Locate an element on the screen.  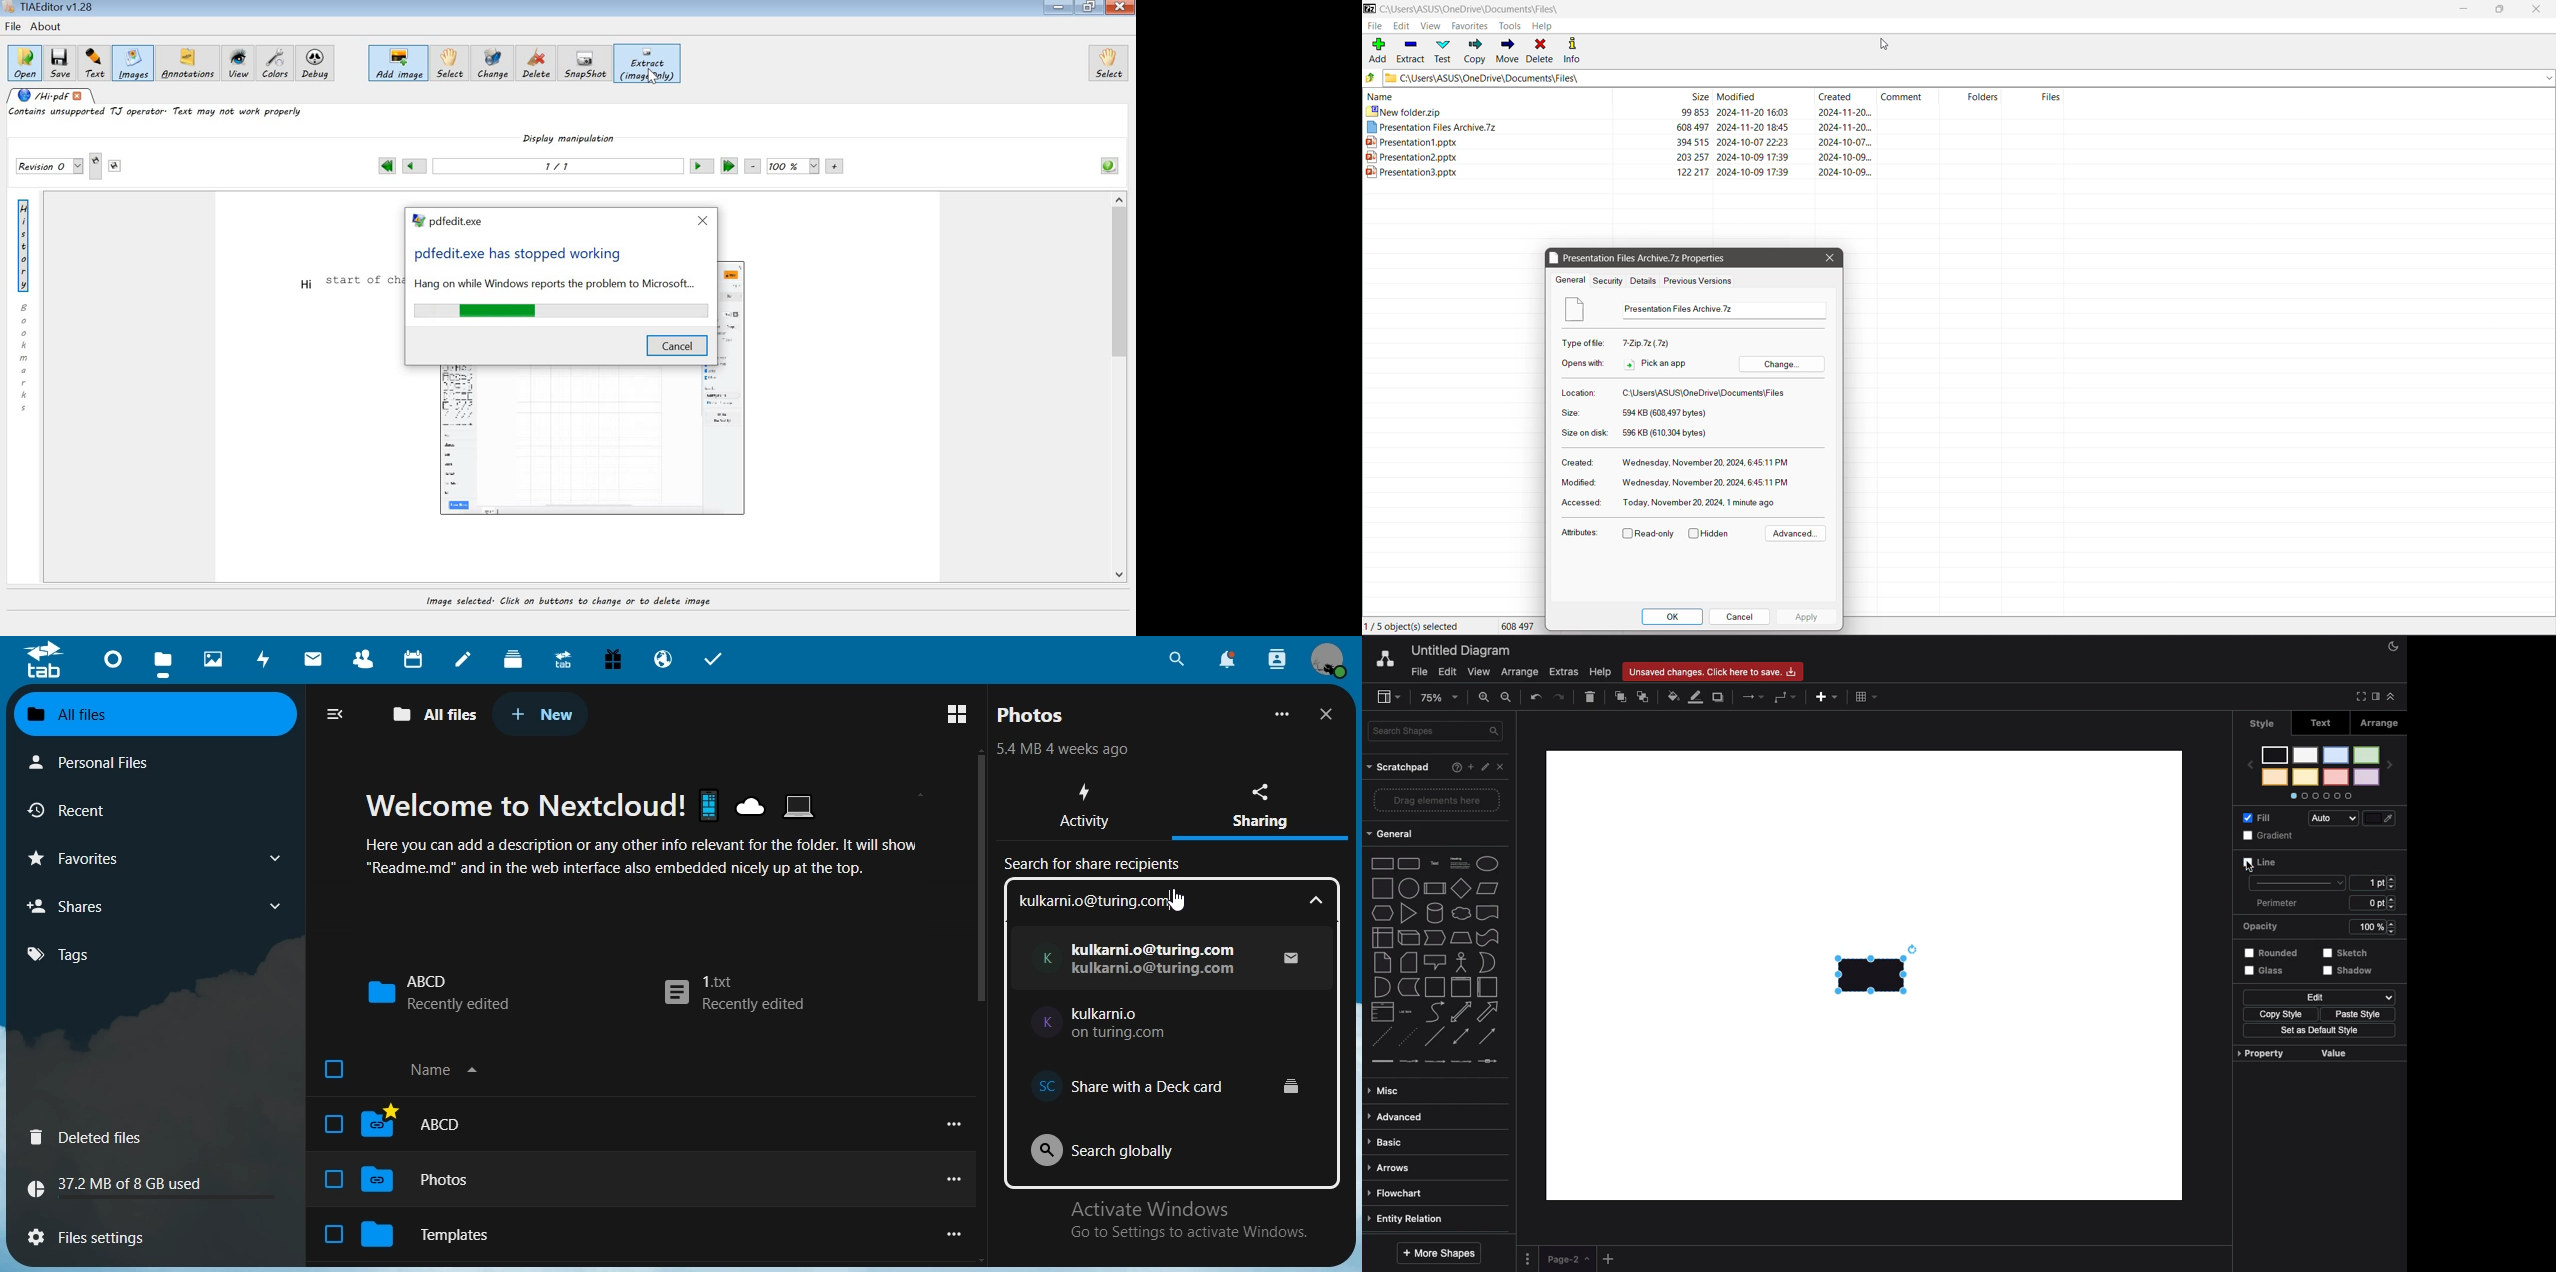
Search in shapes is located at coordinates (1438, 730).